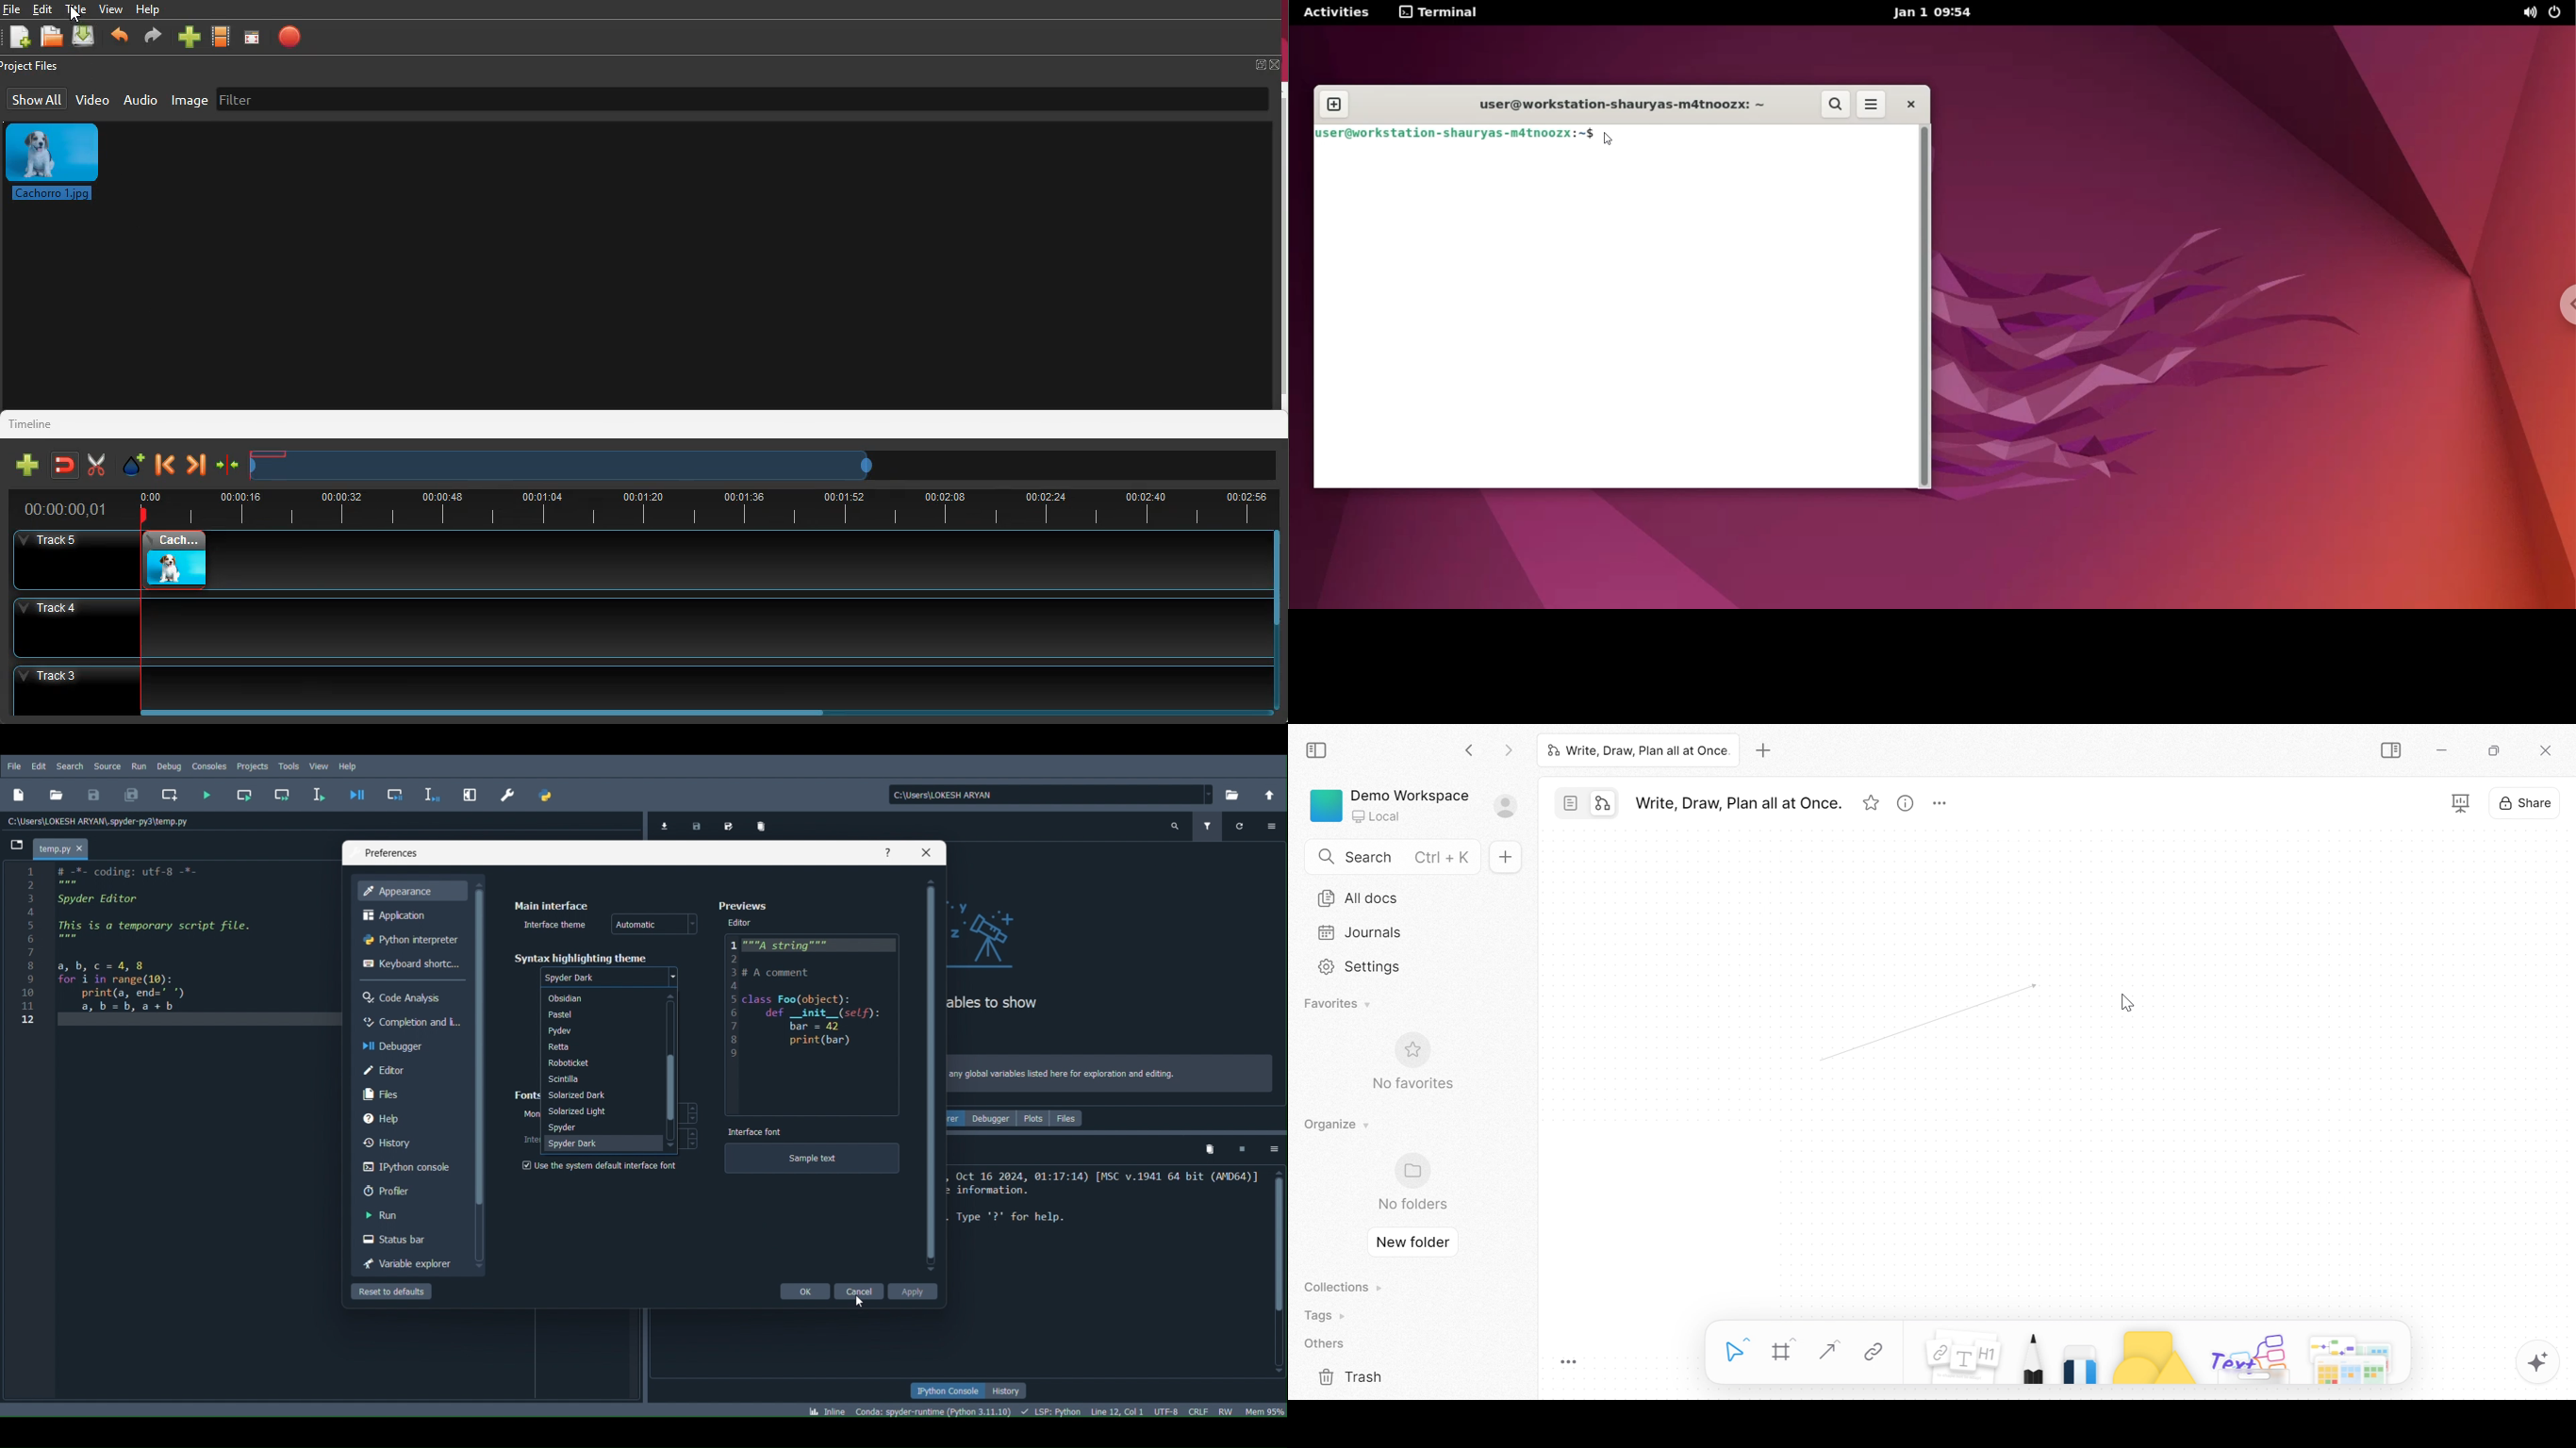 The image size is (2576, 1456). I want to click on forward, so click(151, 39).